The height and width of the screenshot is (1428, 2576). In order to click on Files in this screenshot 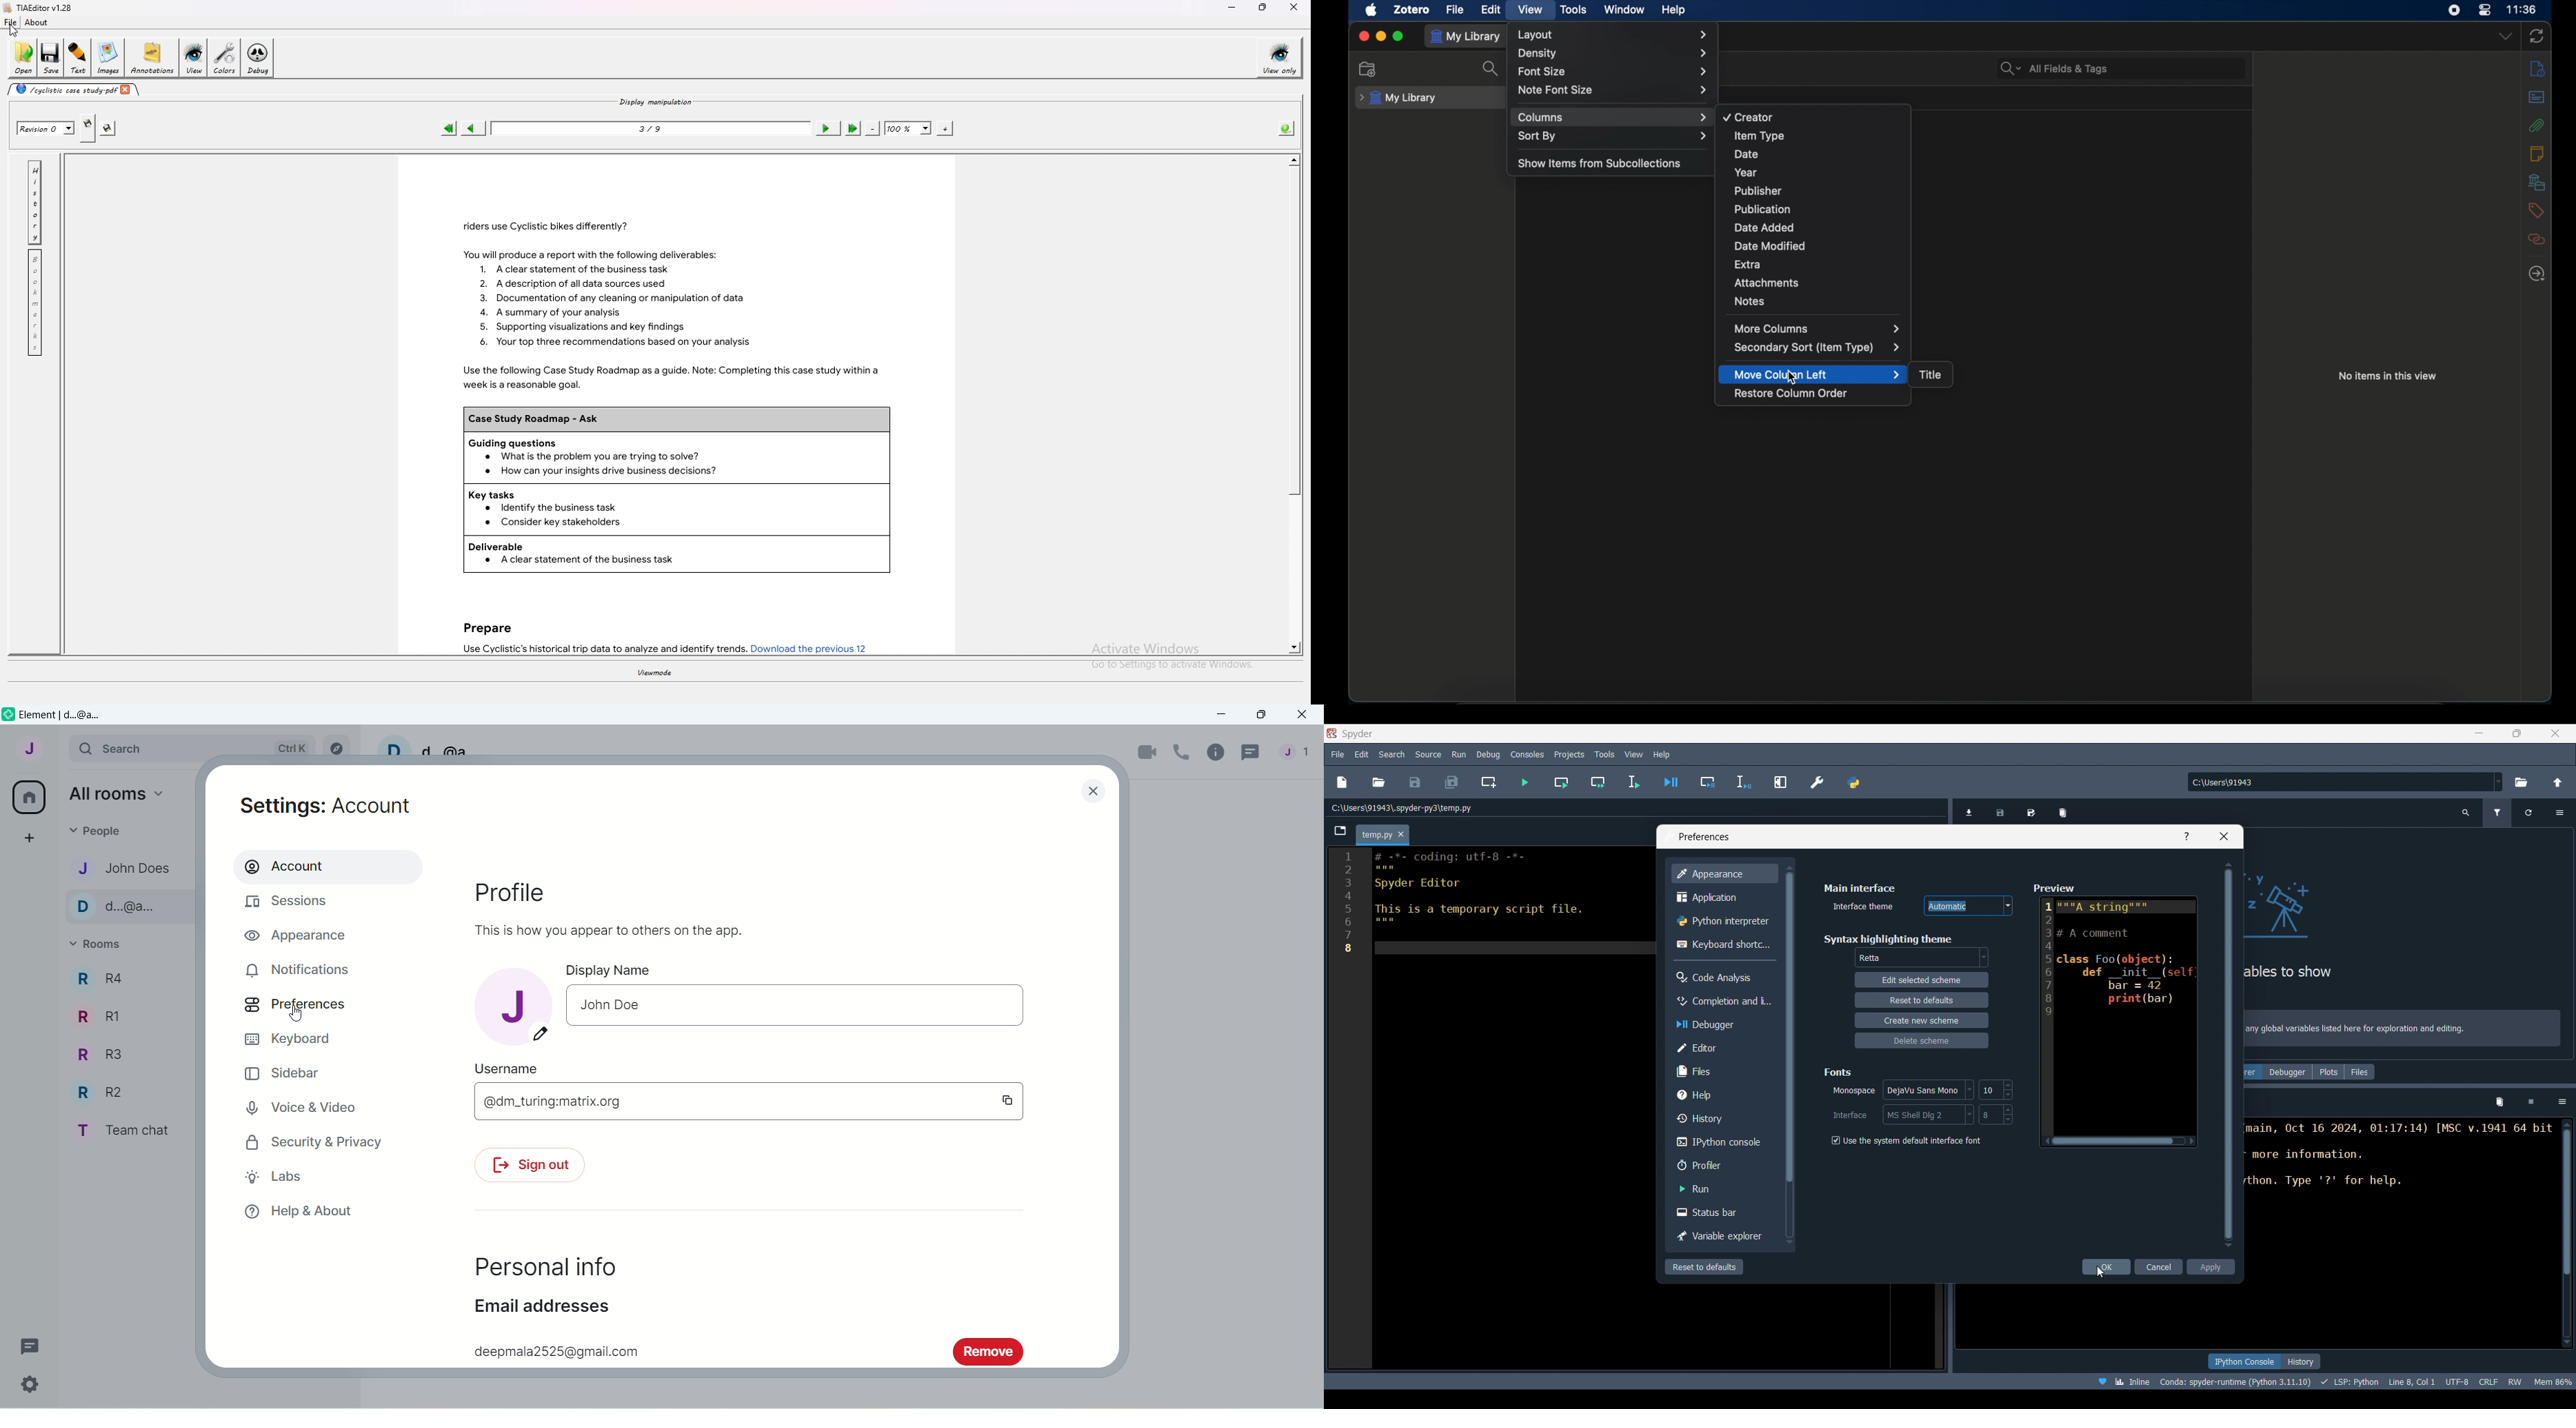, I will do `click(1724, 1070)`.